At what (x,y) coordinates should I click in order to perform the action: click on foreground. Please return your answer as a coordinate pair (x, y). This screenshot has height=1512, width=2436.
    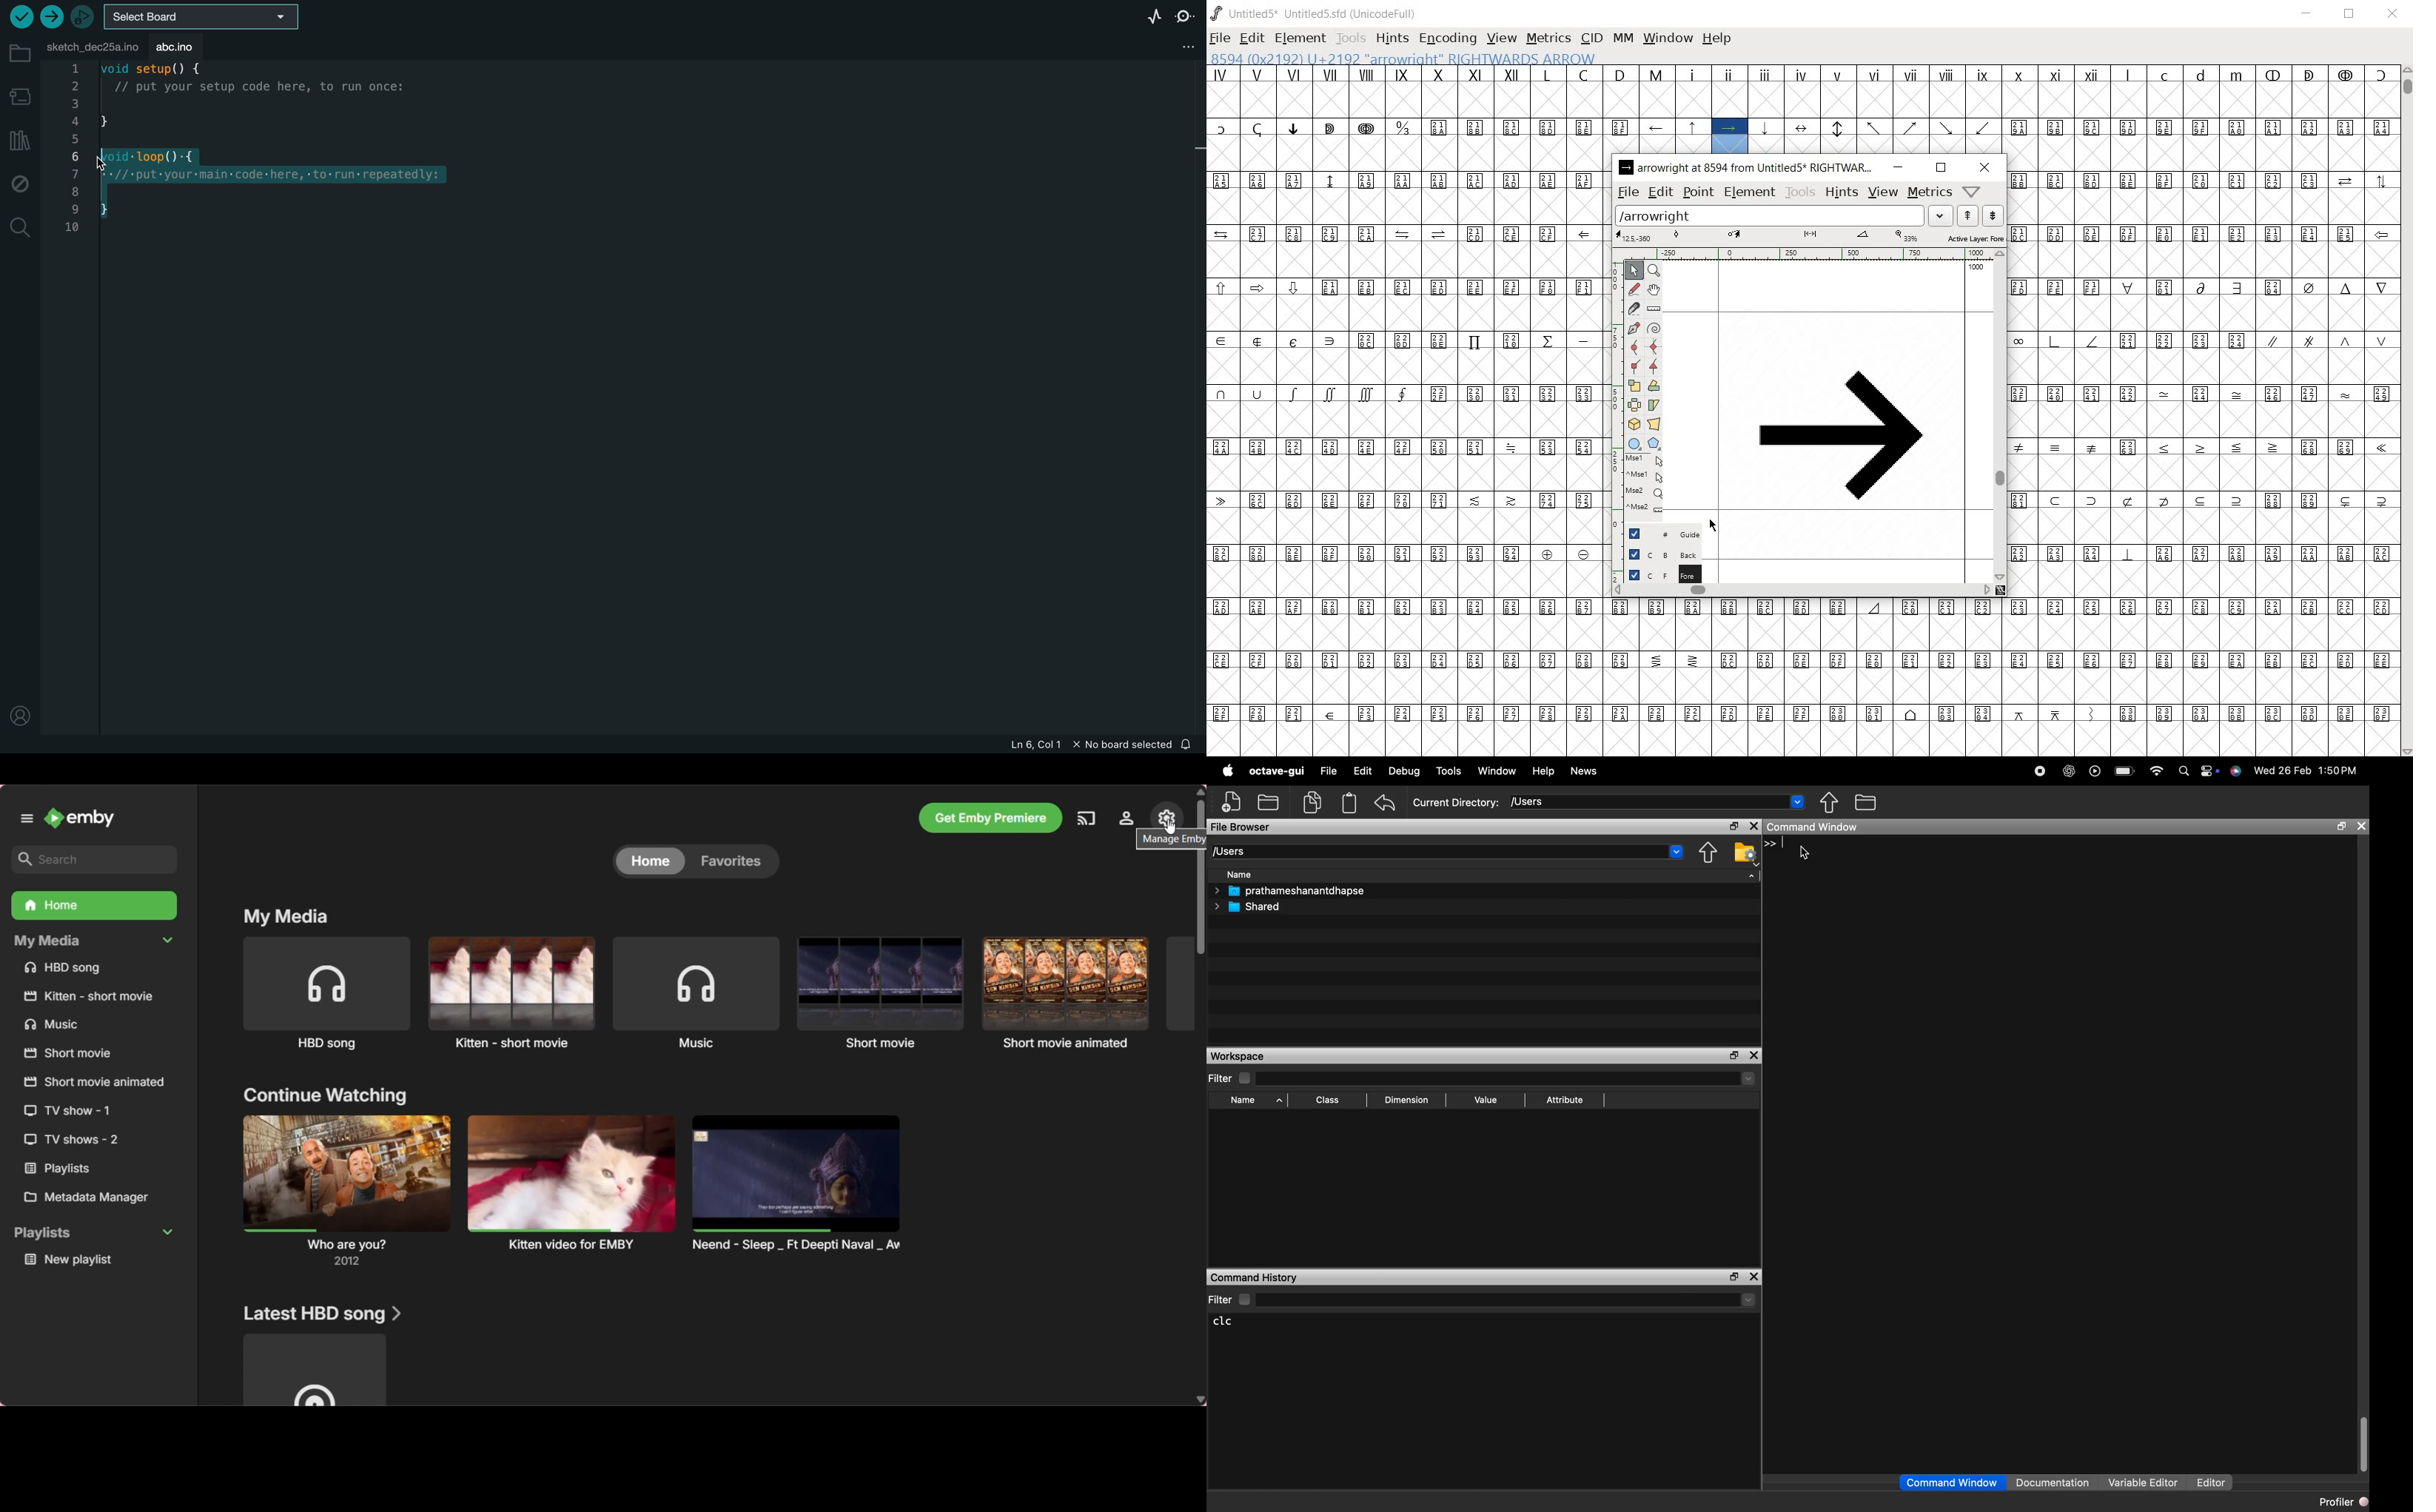
    Looking at the image, I should click on (1658, 574).